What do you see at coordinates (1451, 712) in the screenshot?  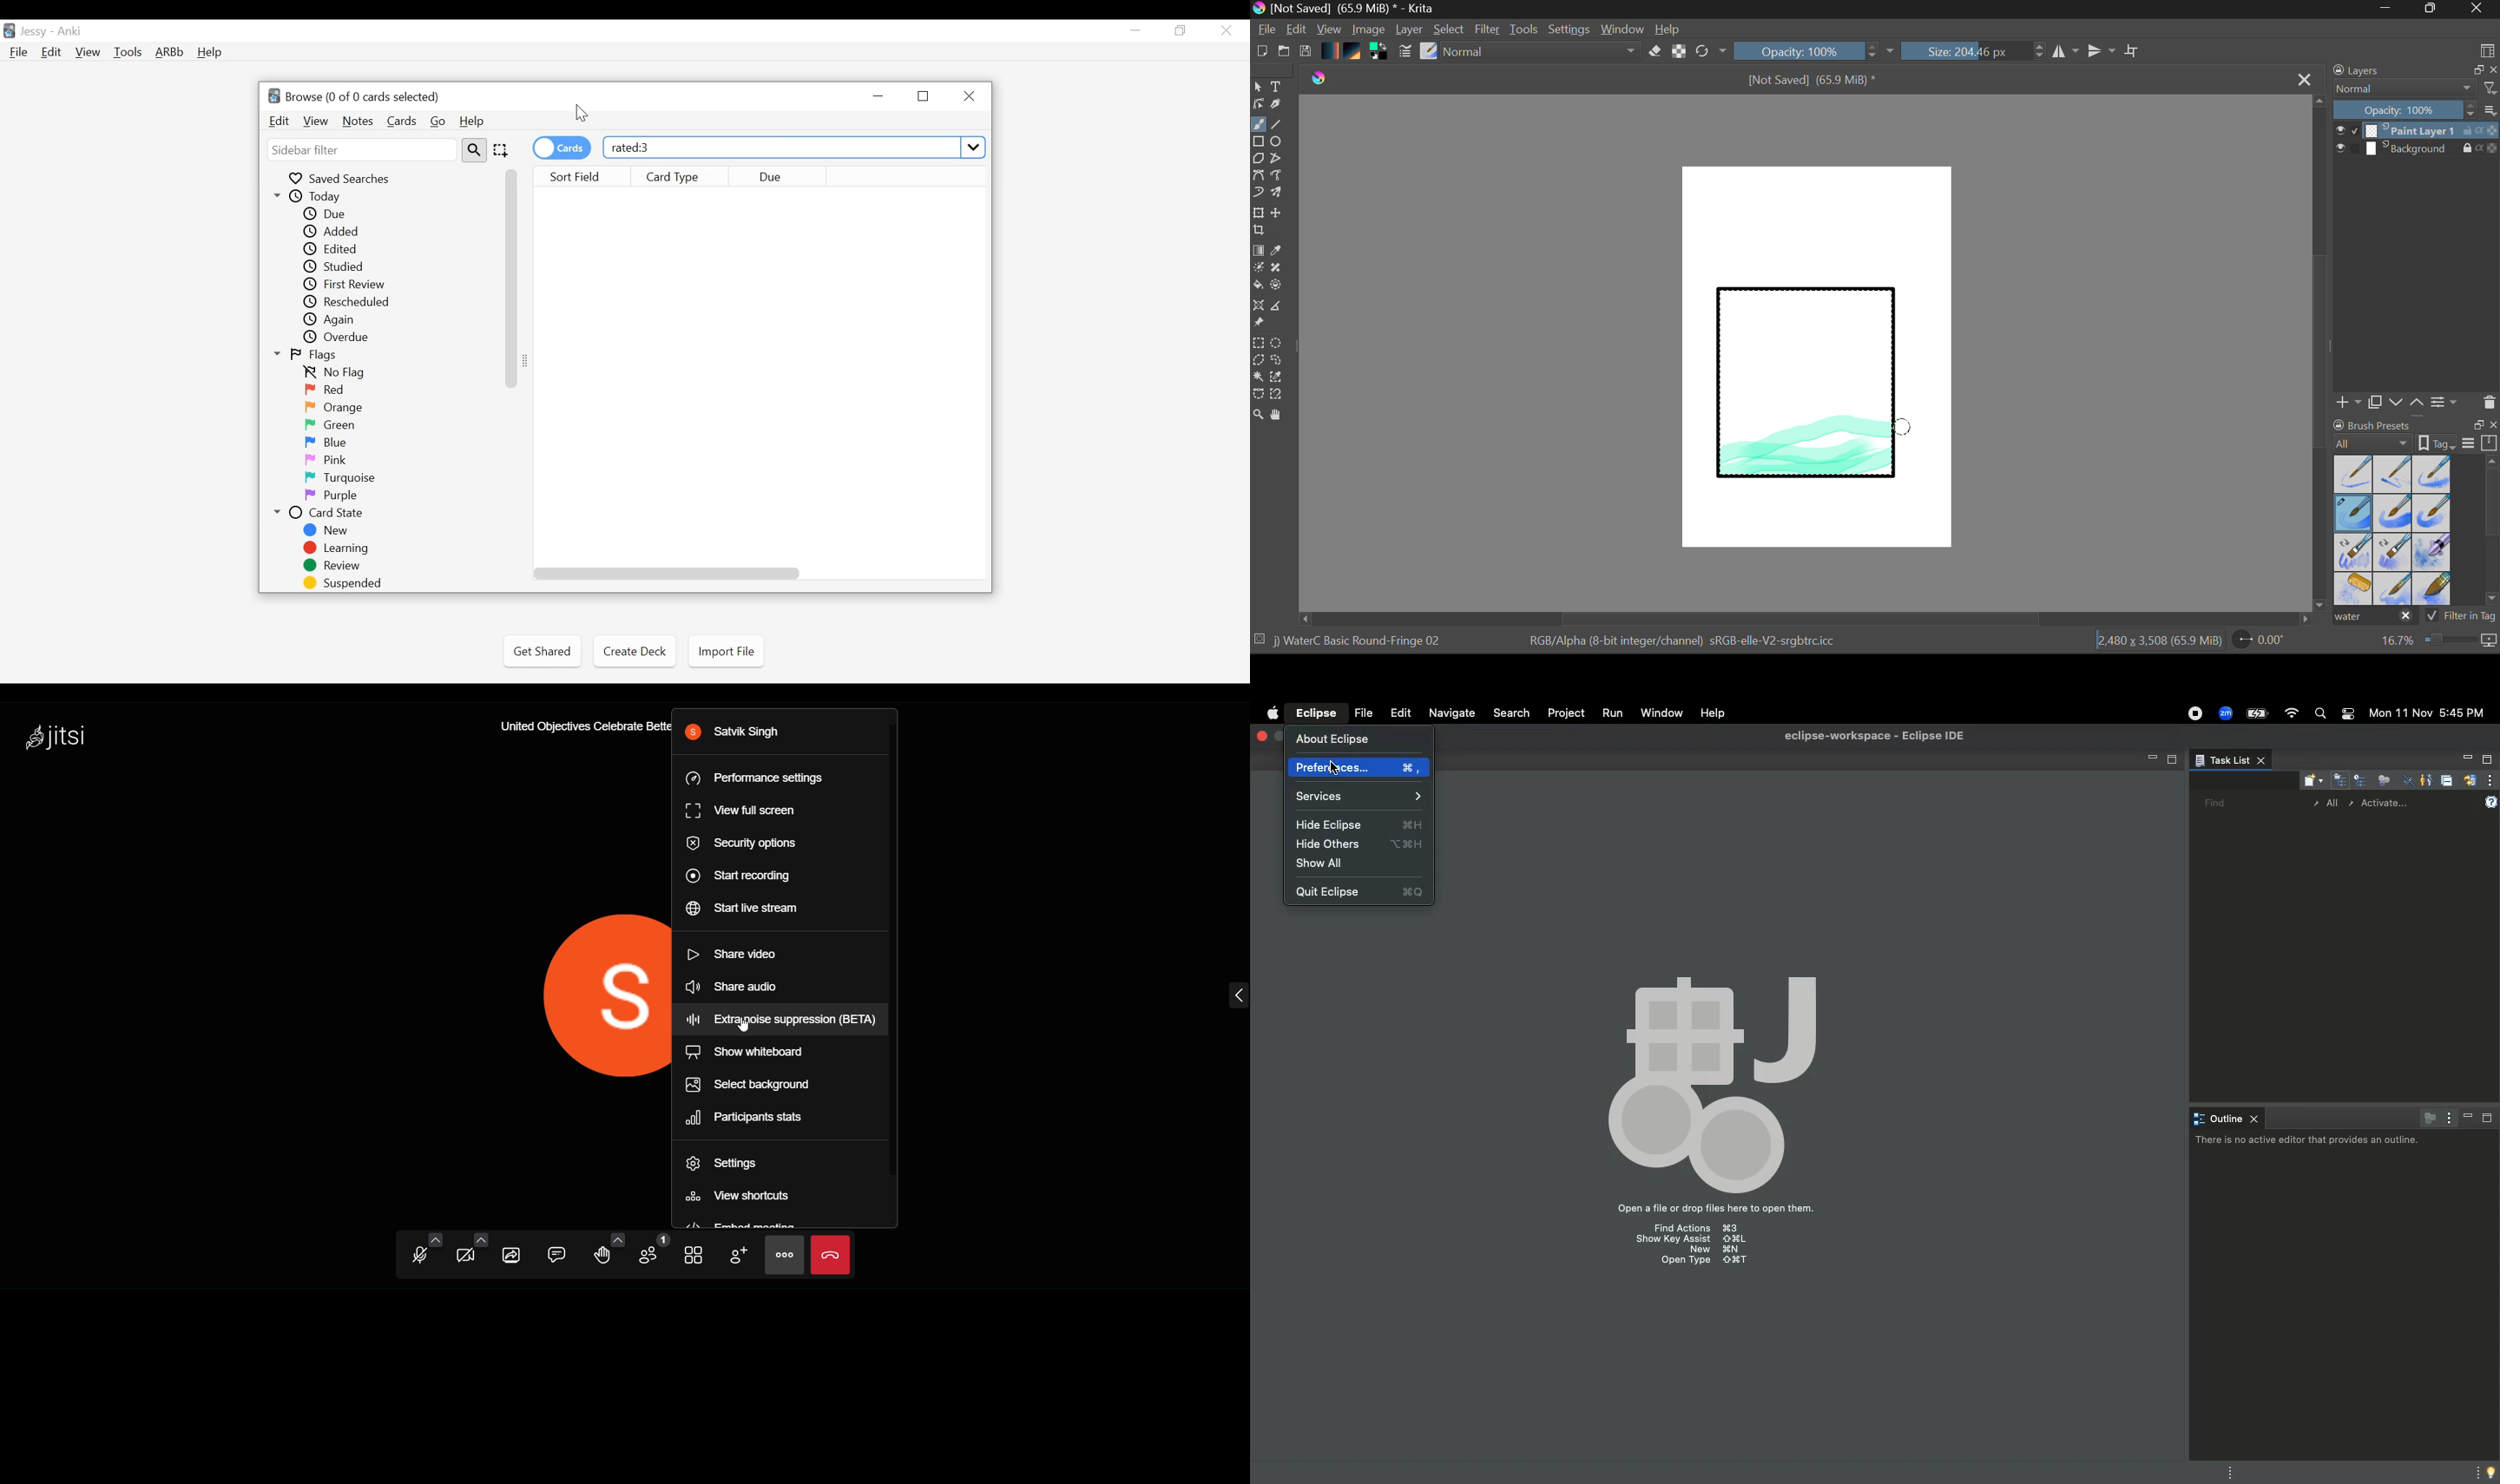 I see `Navigate` at bounding box center [1451, 712].